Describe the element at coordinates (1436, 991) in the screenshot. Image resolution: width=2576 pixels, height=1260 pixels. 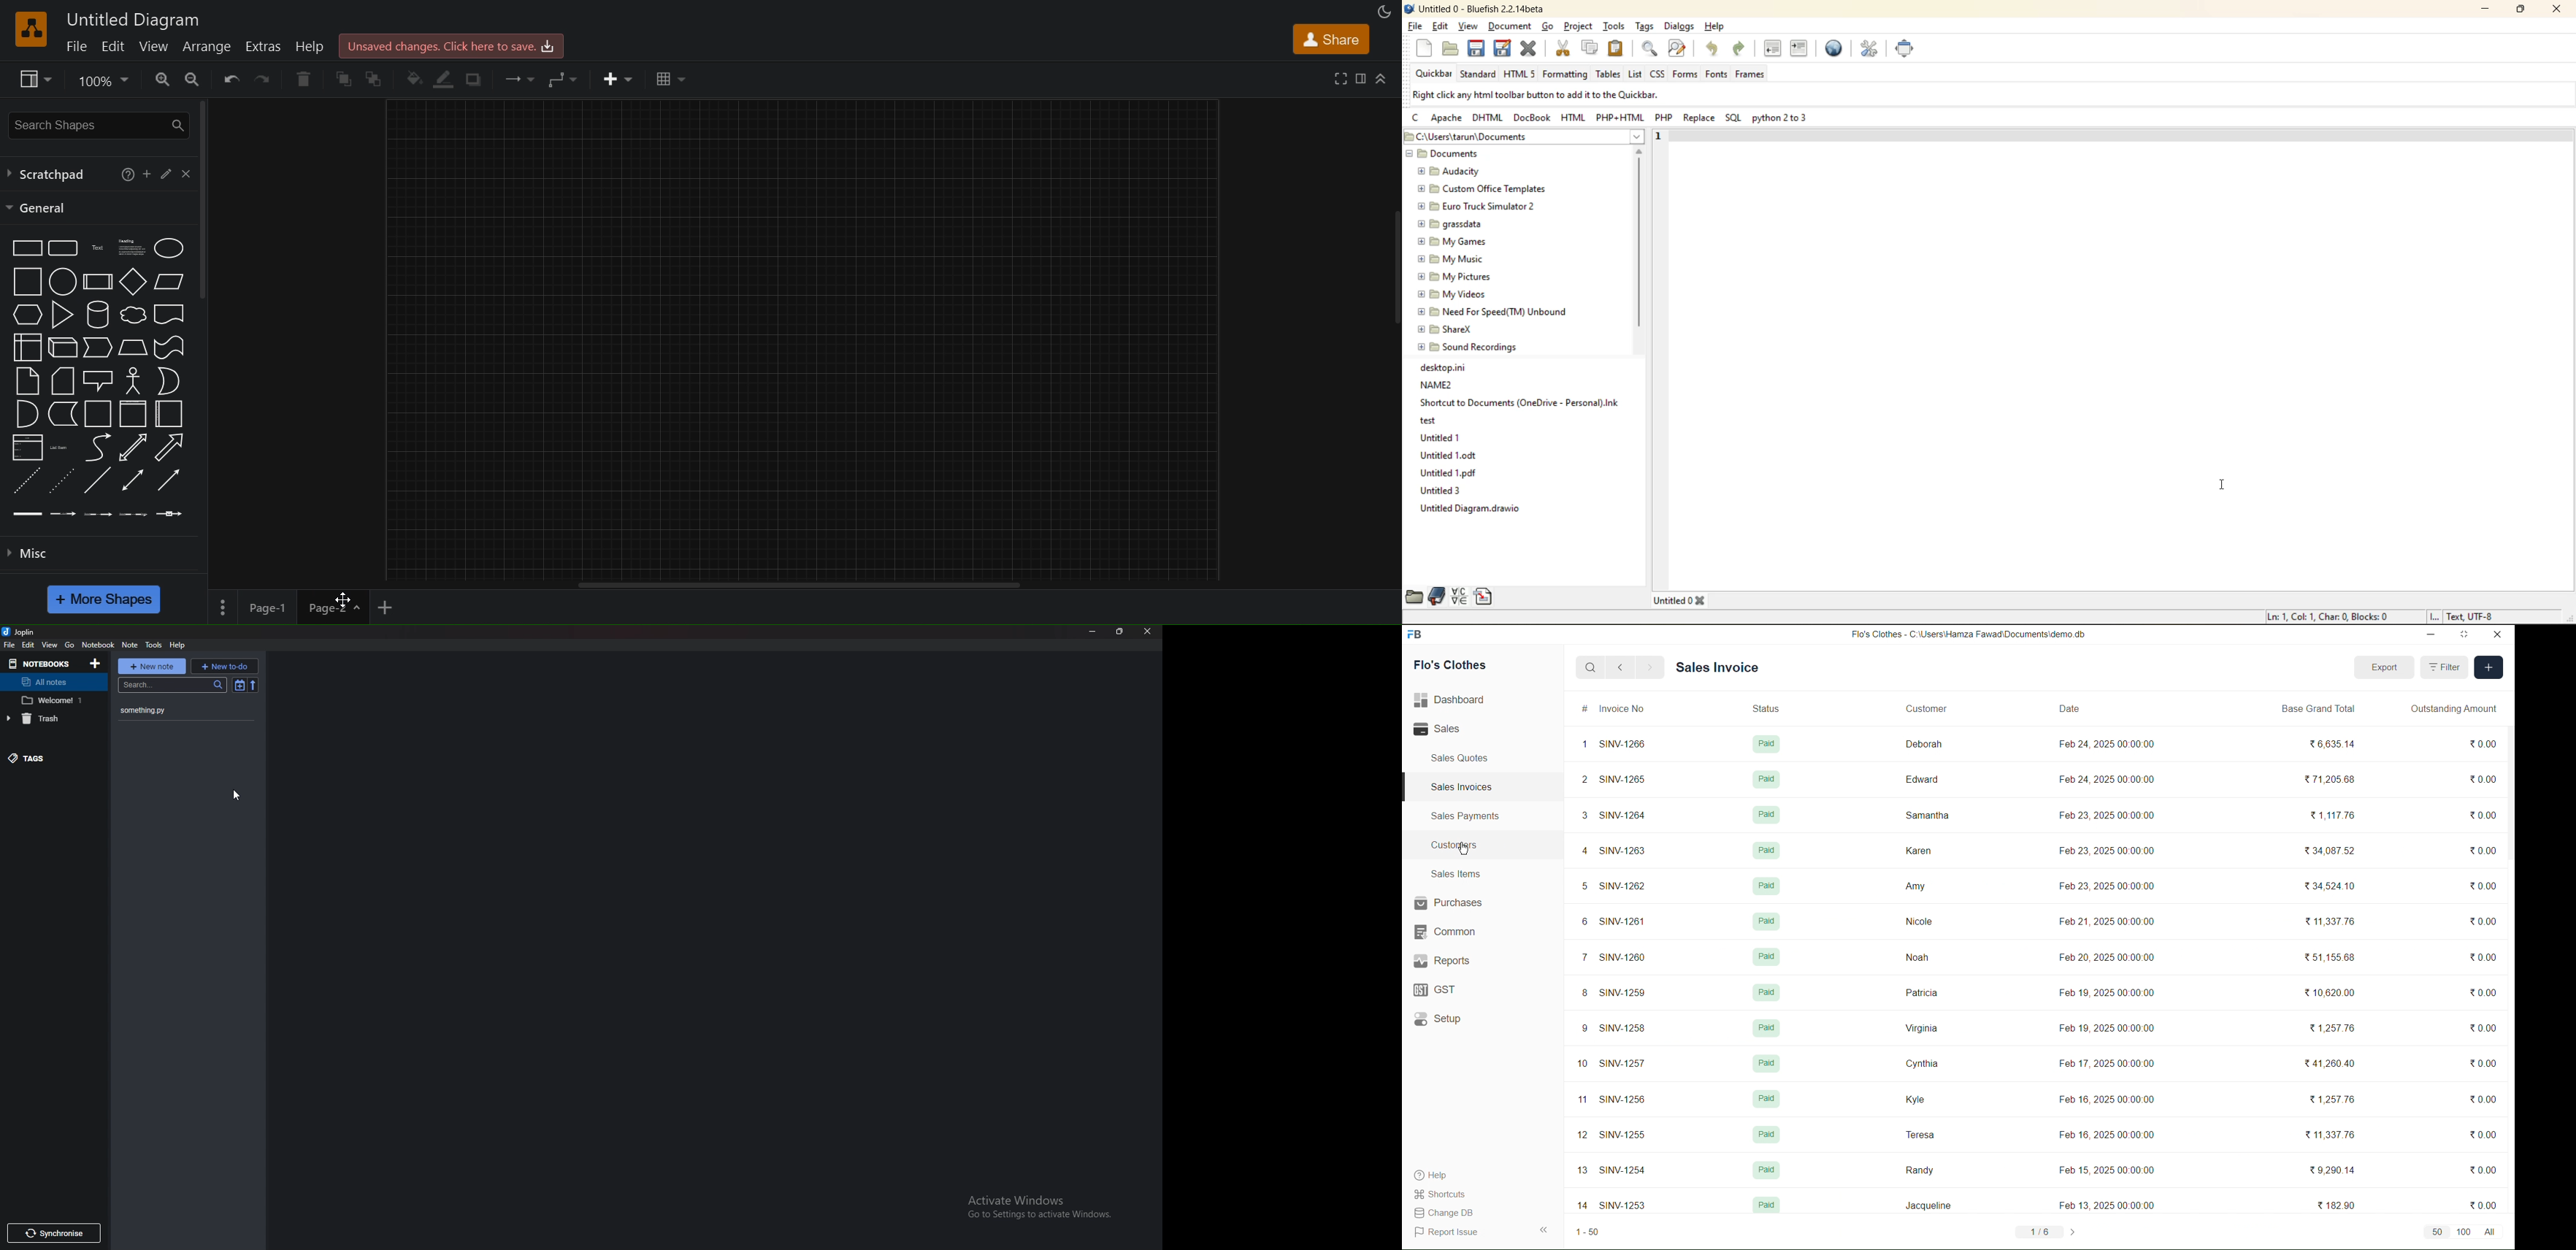
I see `GST` at that location.